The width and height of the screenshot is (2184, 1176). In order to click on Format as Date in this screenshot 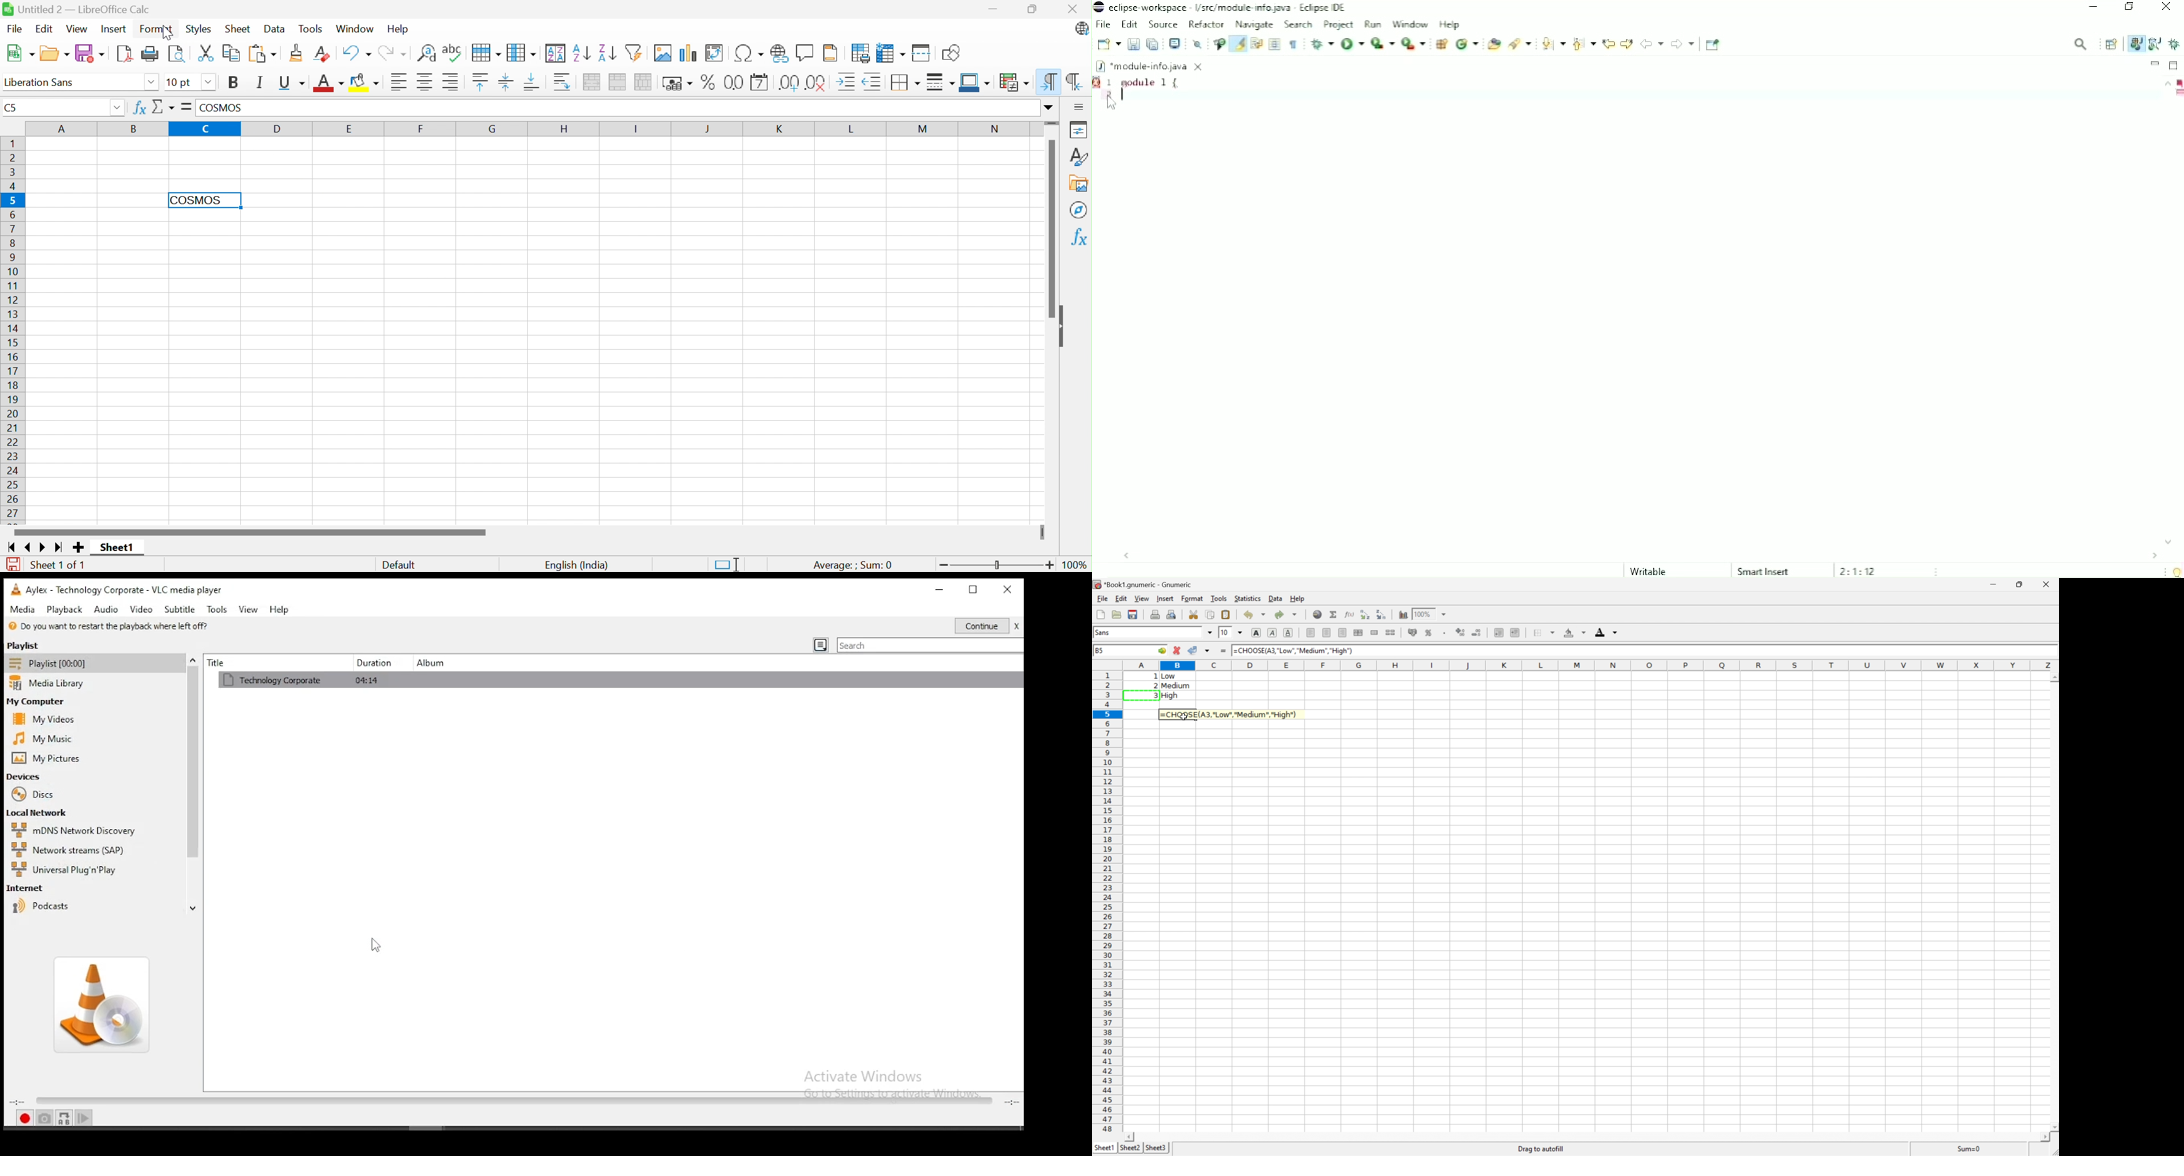, I will do `click(760, 82)`.